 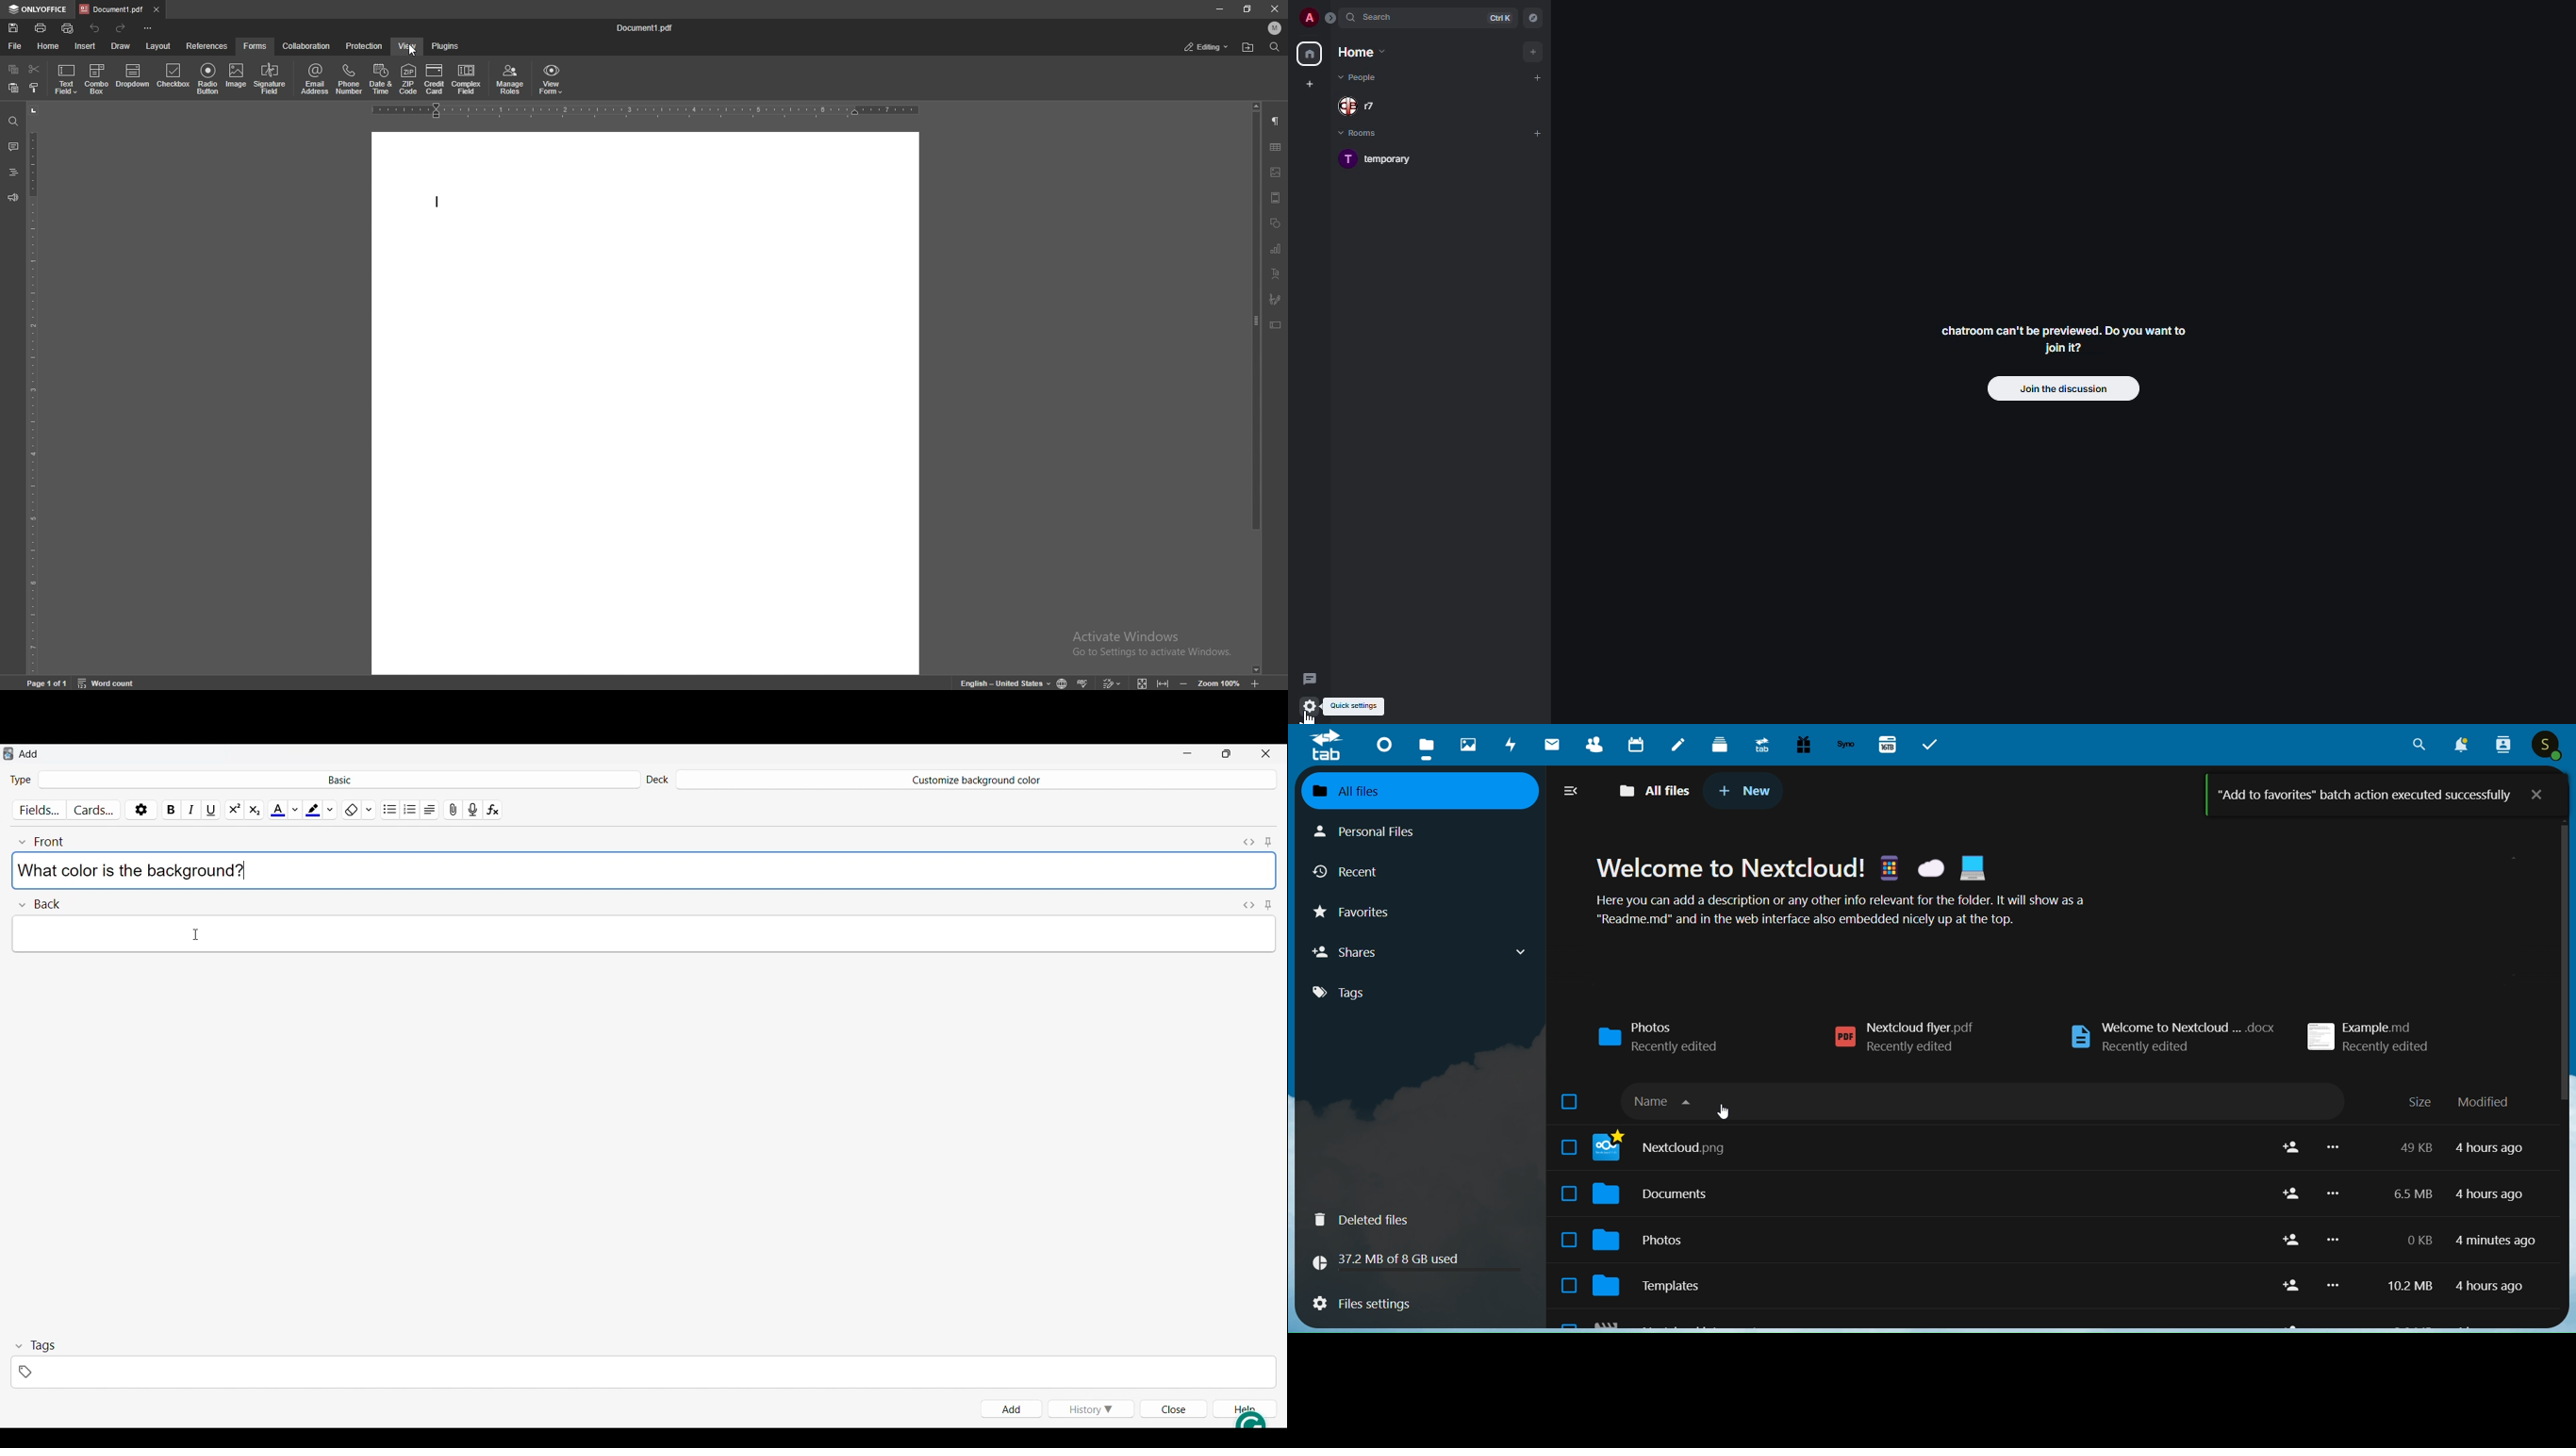 I want to click on people, so click(x=1362, y=105).